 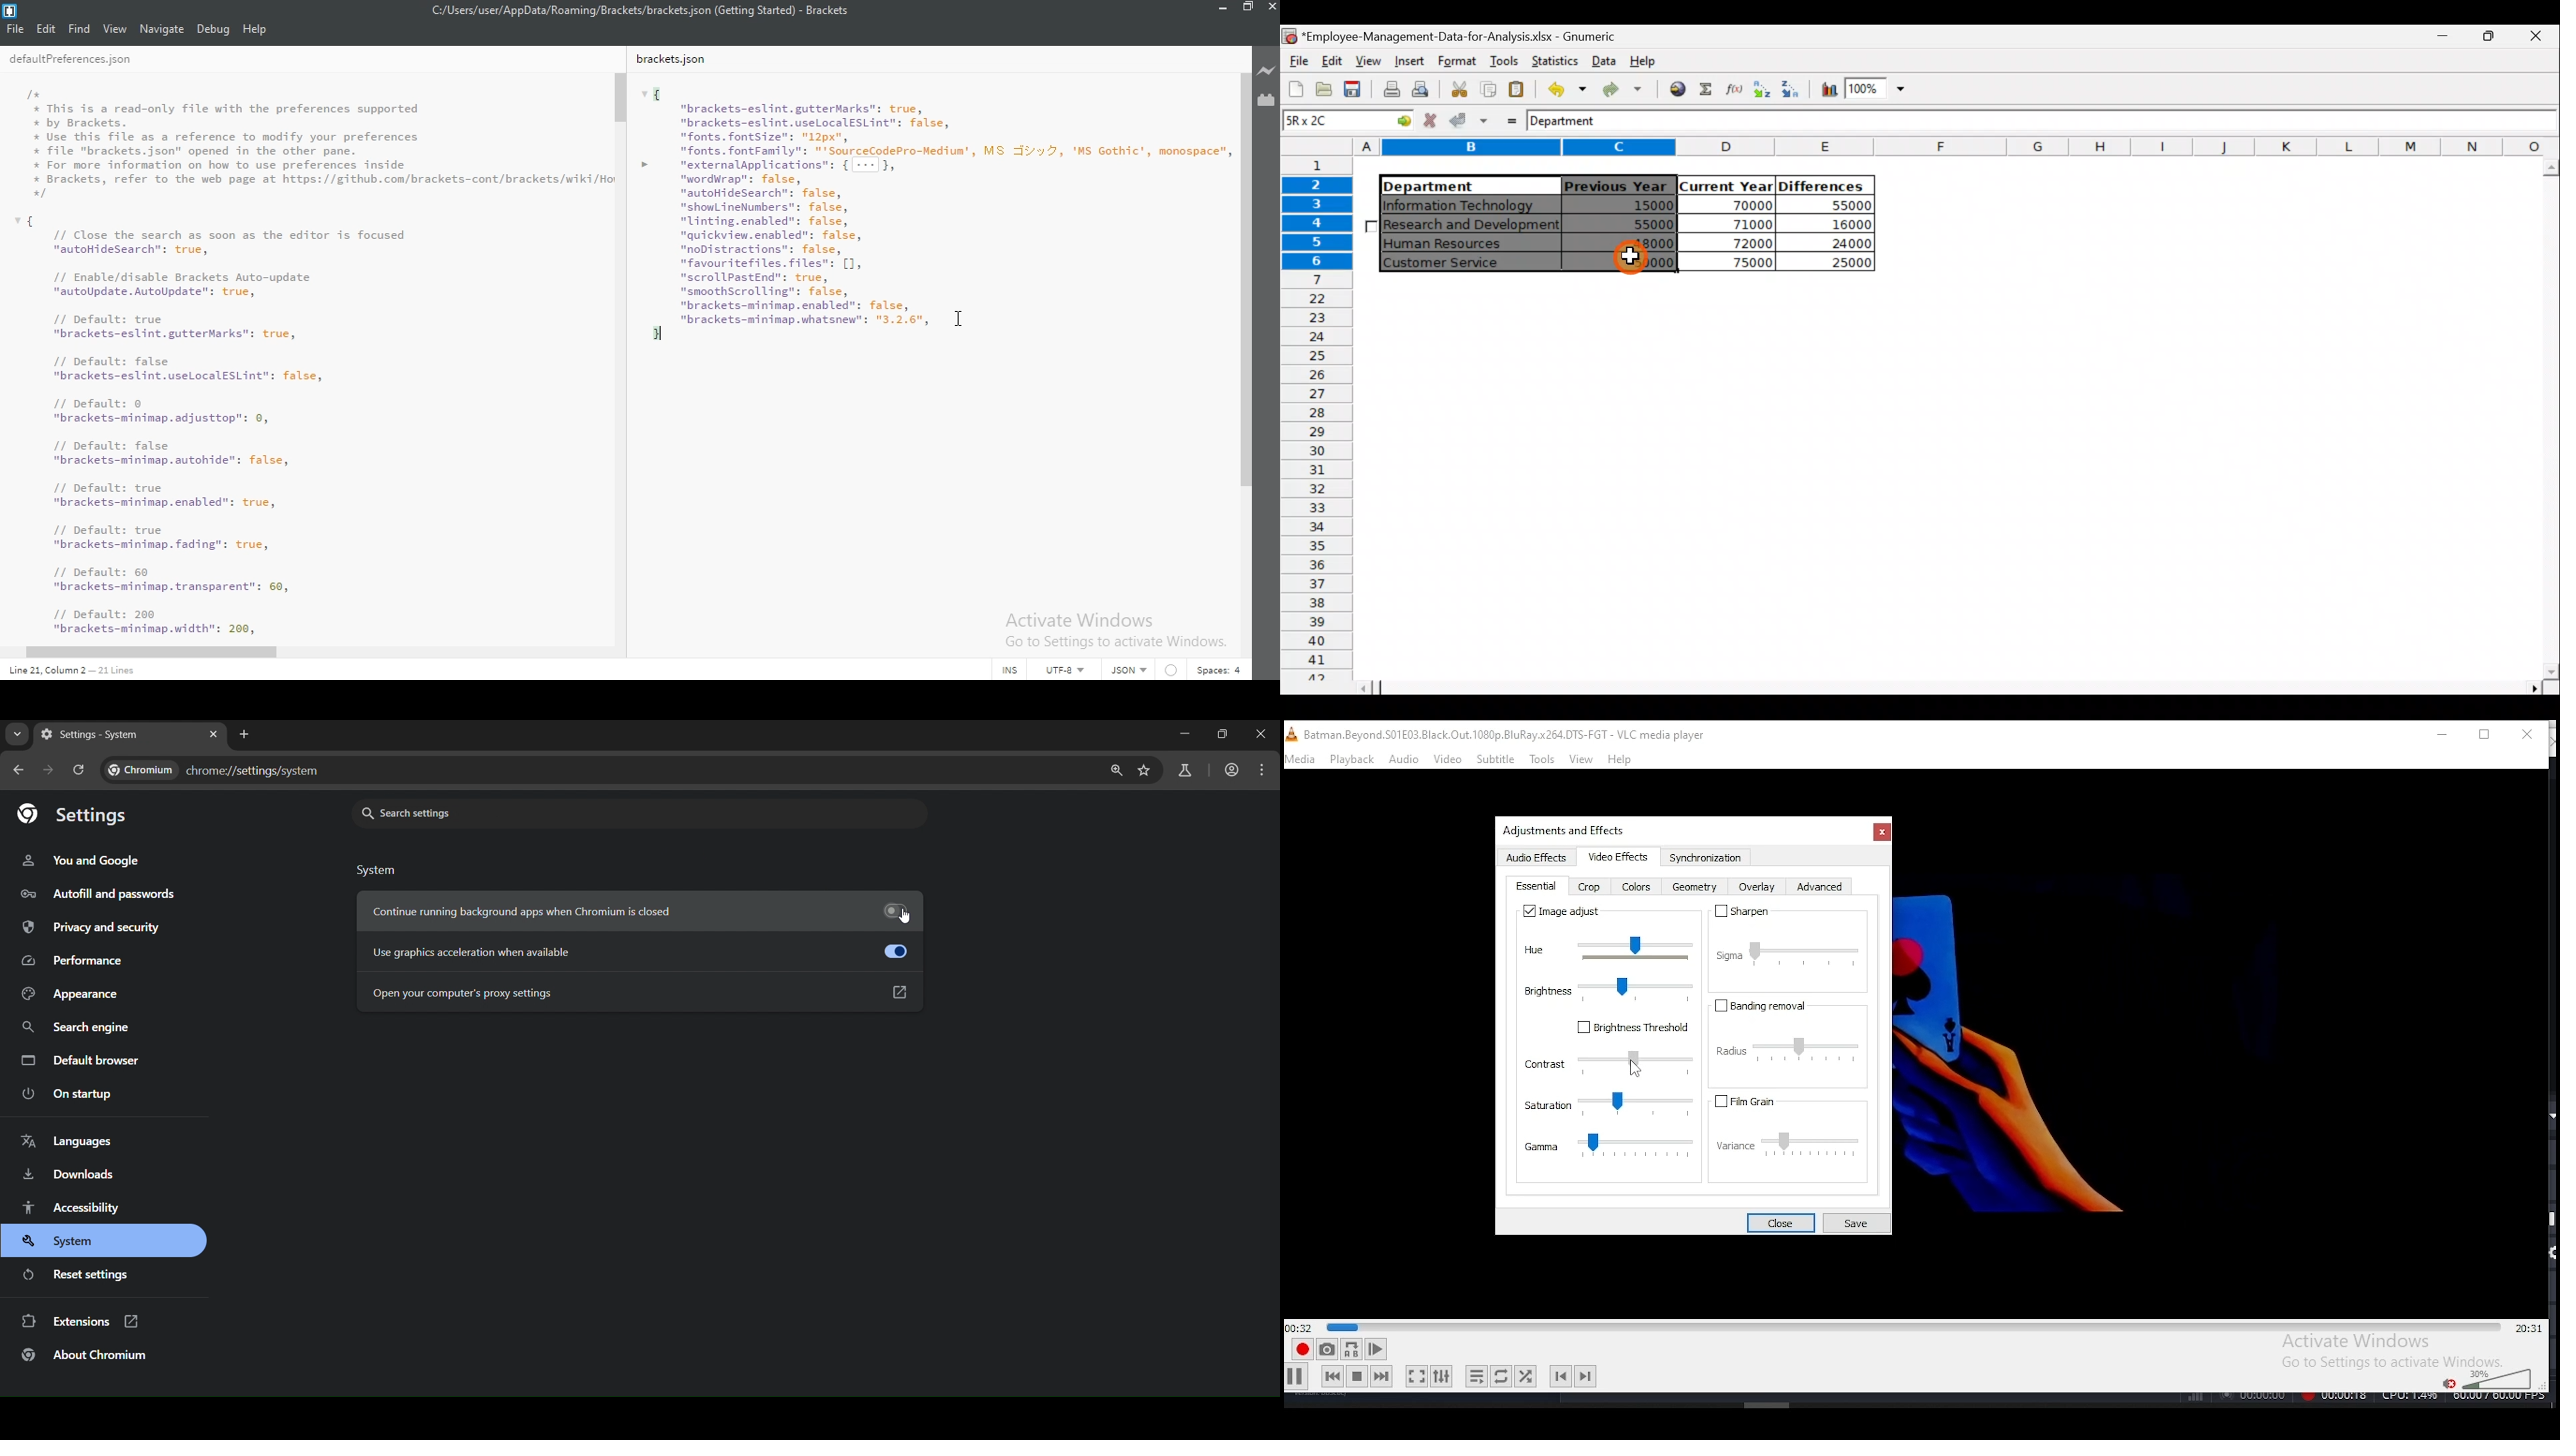 I want to click on on startup, so click(x=73, y=1096).